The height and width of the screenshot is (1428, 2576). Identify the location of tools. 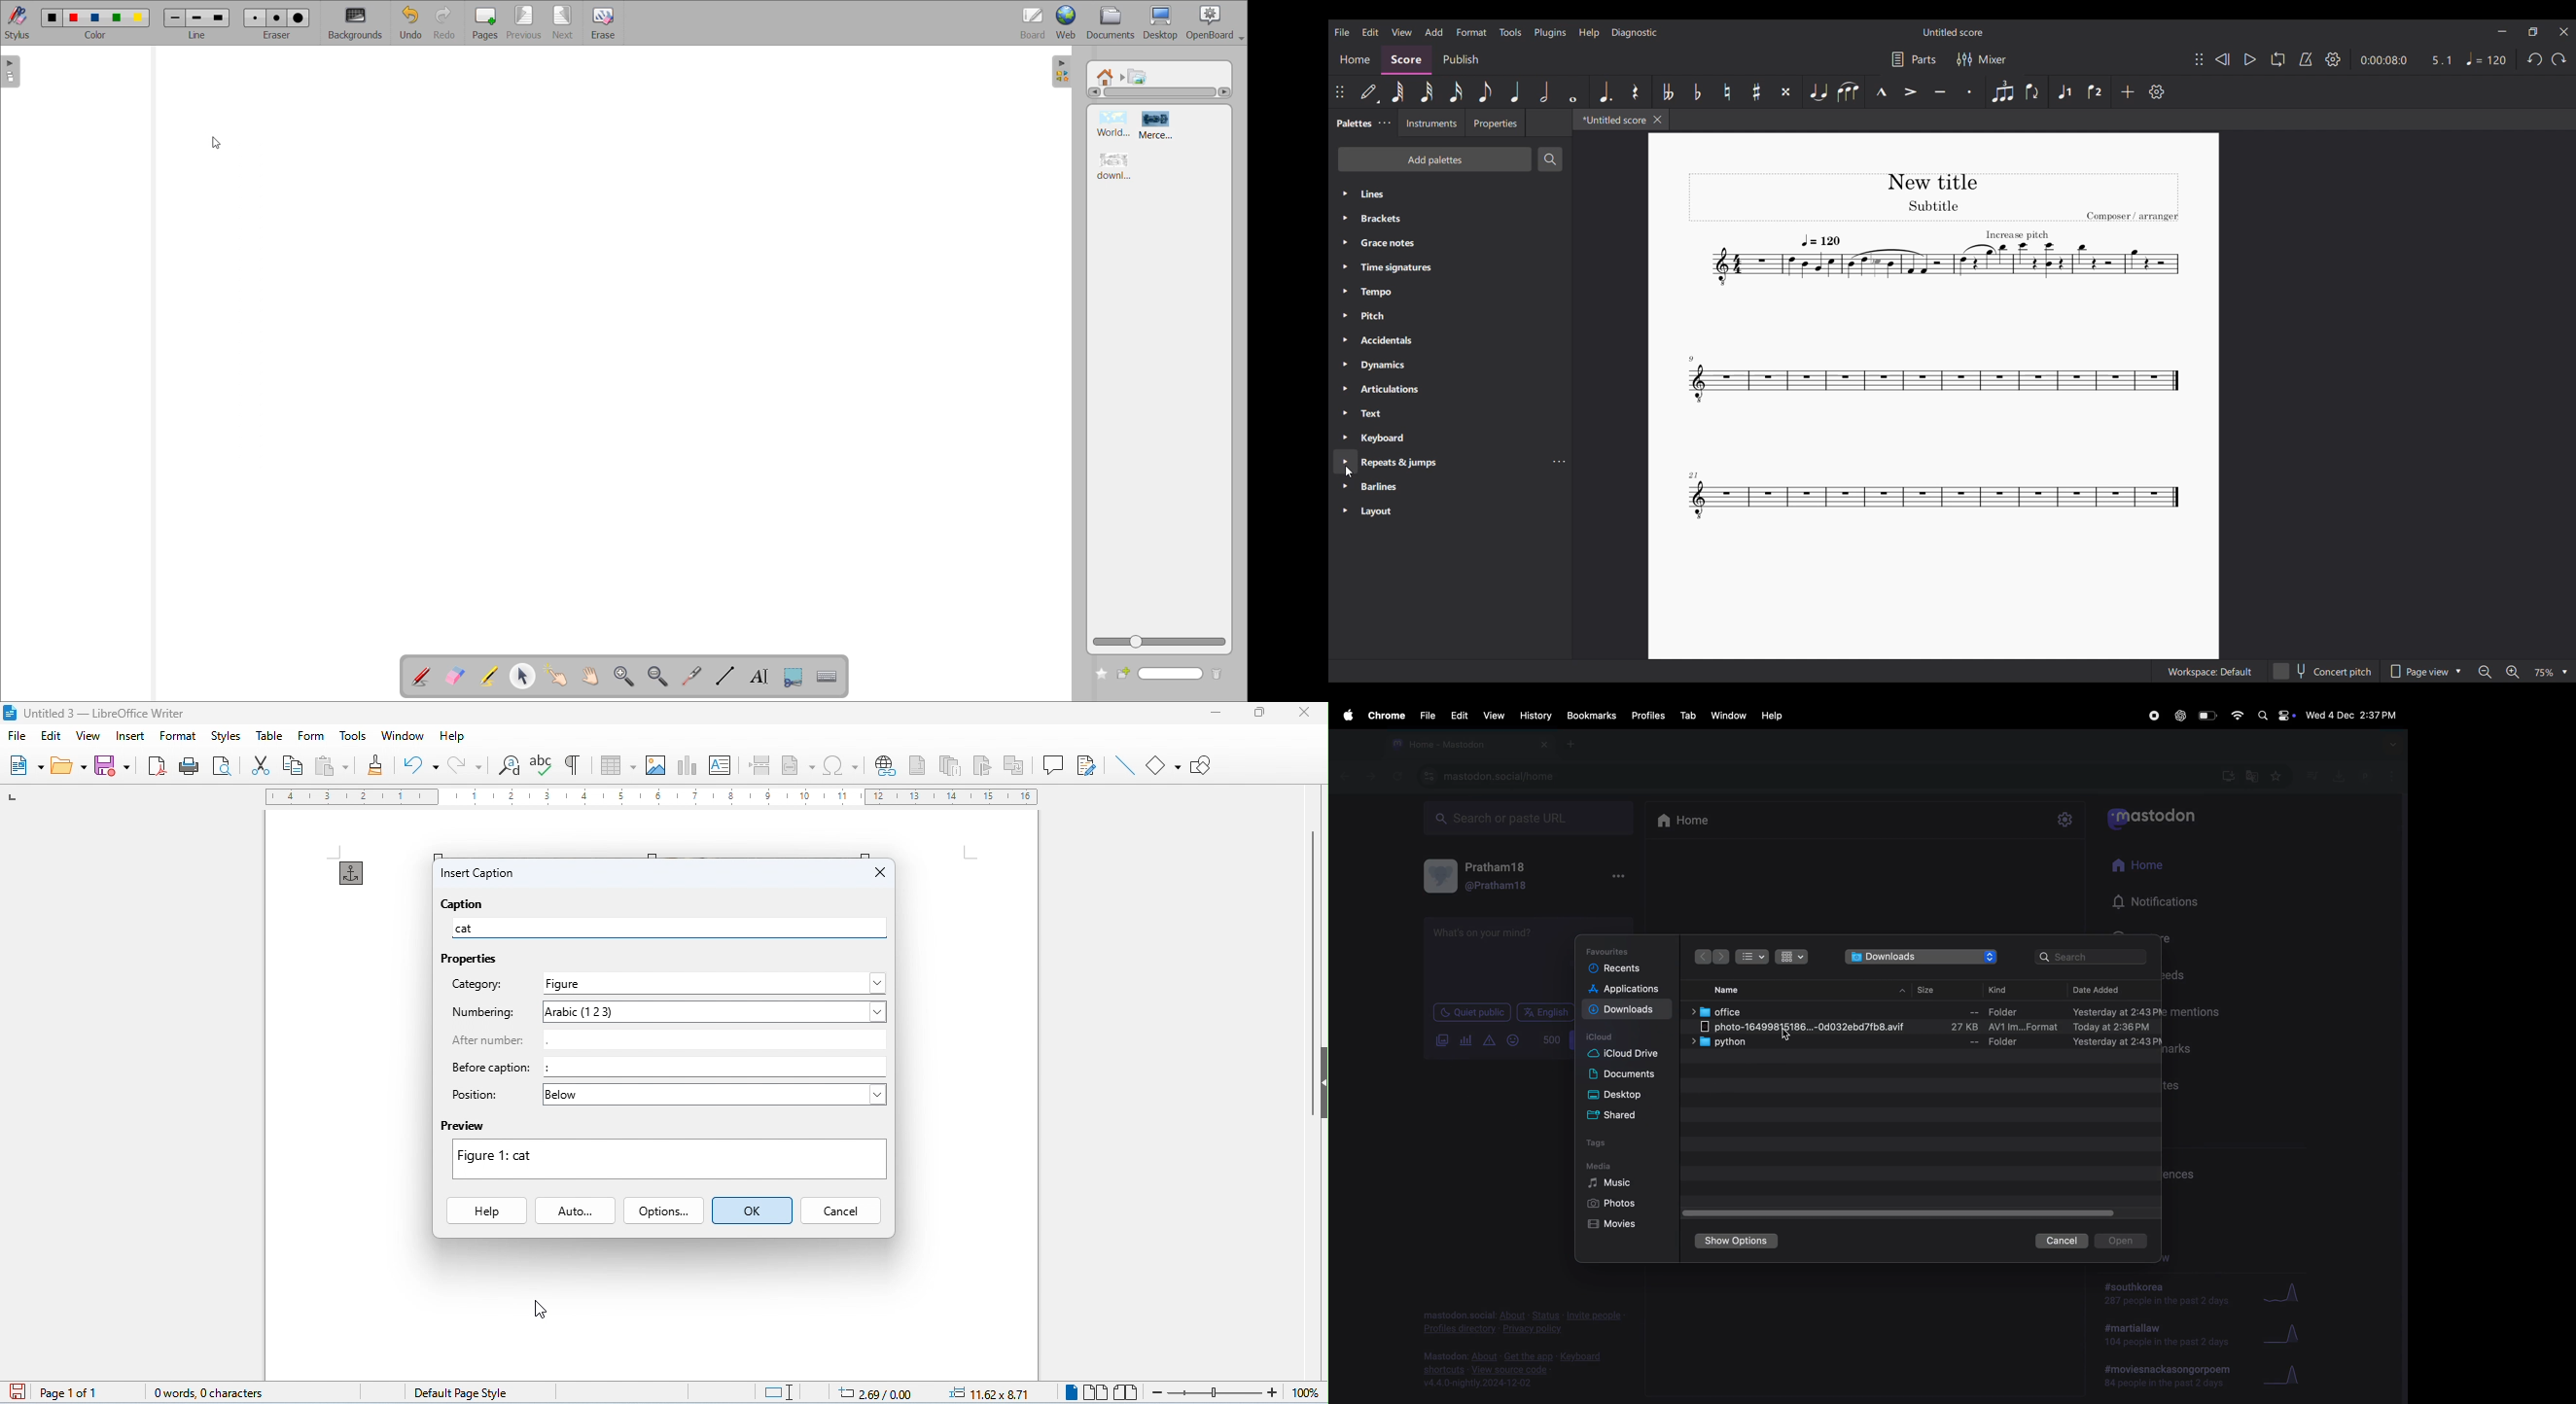
(354, 734).